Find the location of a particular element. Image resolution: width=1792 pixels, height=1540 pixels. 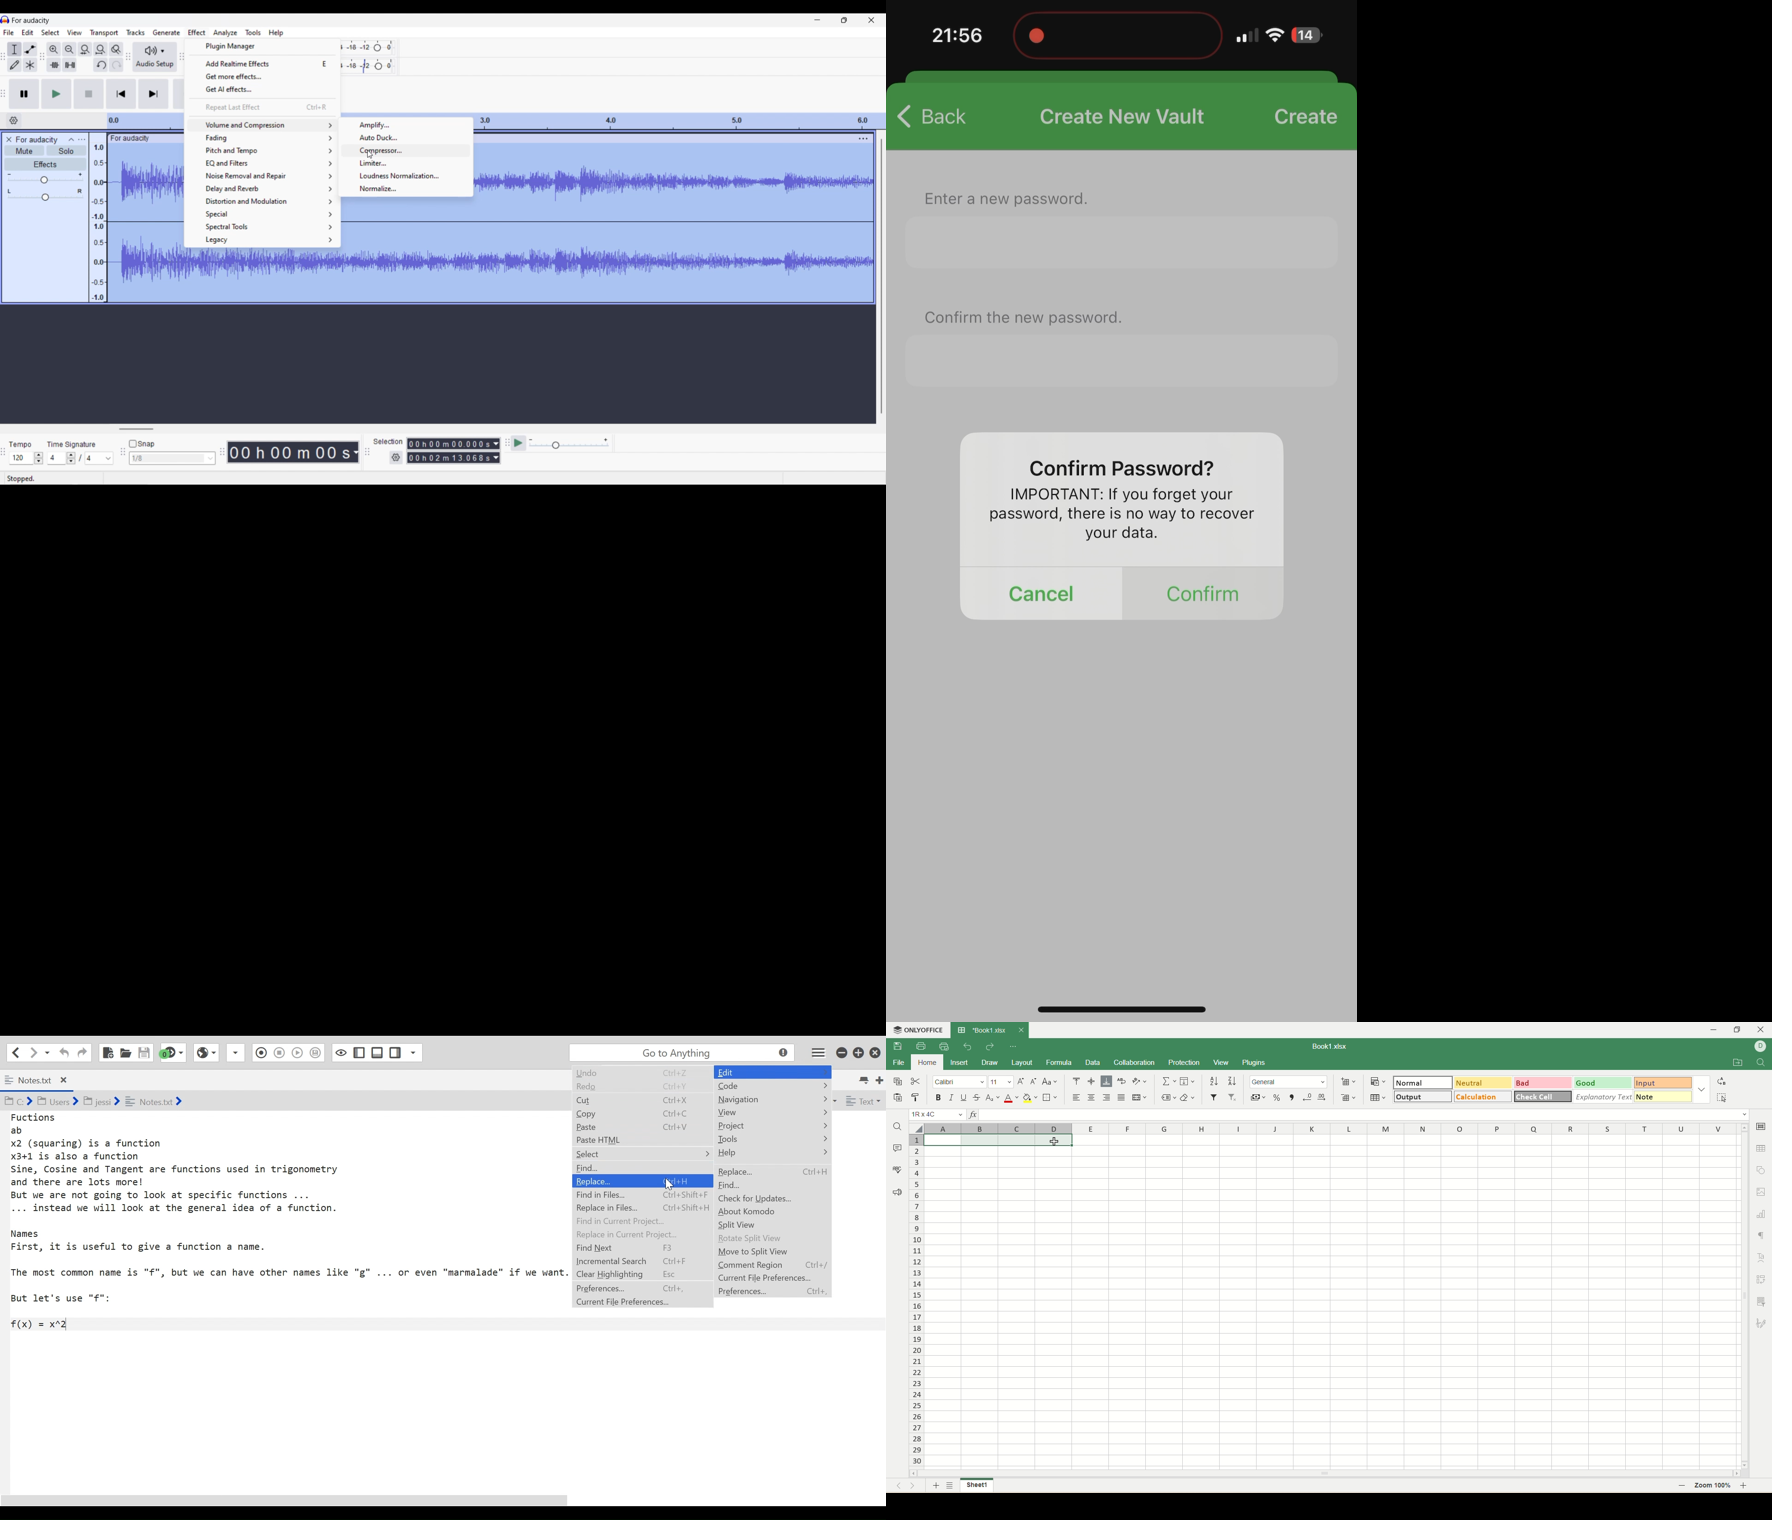

increase size is located at coordinates (1022, 1082).